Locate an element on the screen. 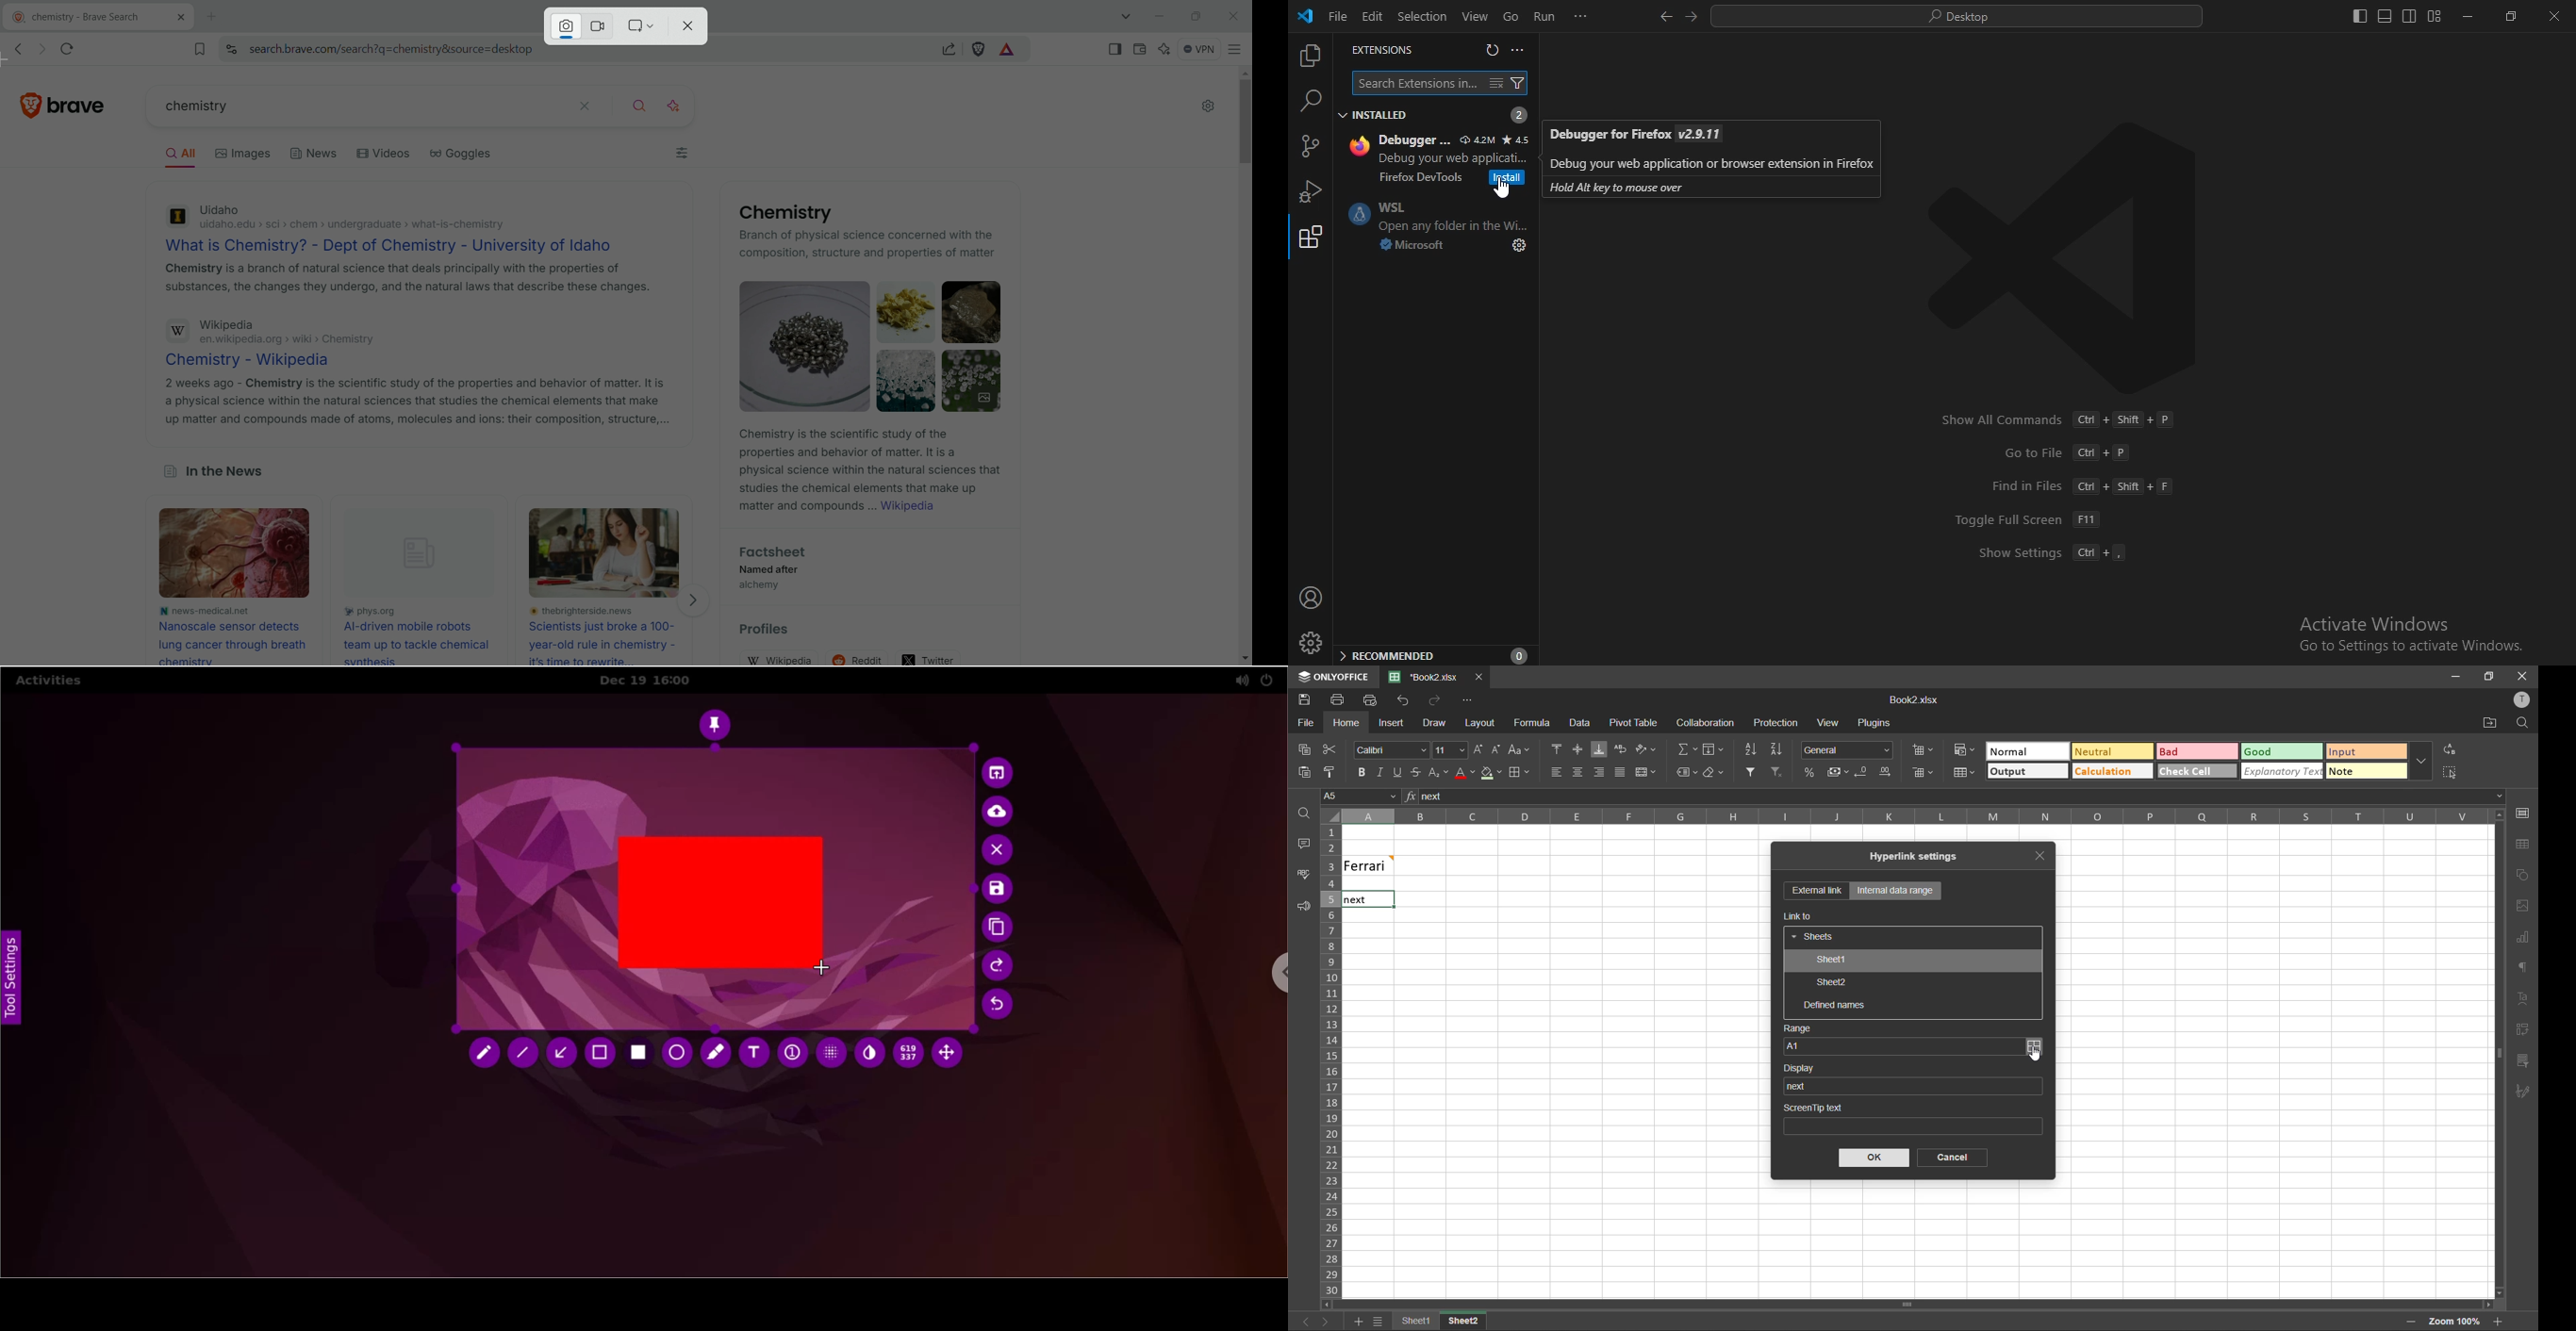 Image resolution: width=2576 pixels, height=1344 pixels. undo is located at coordinates (1403, 700).